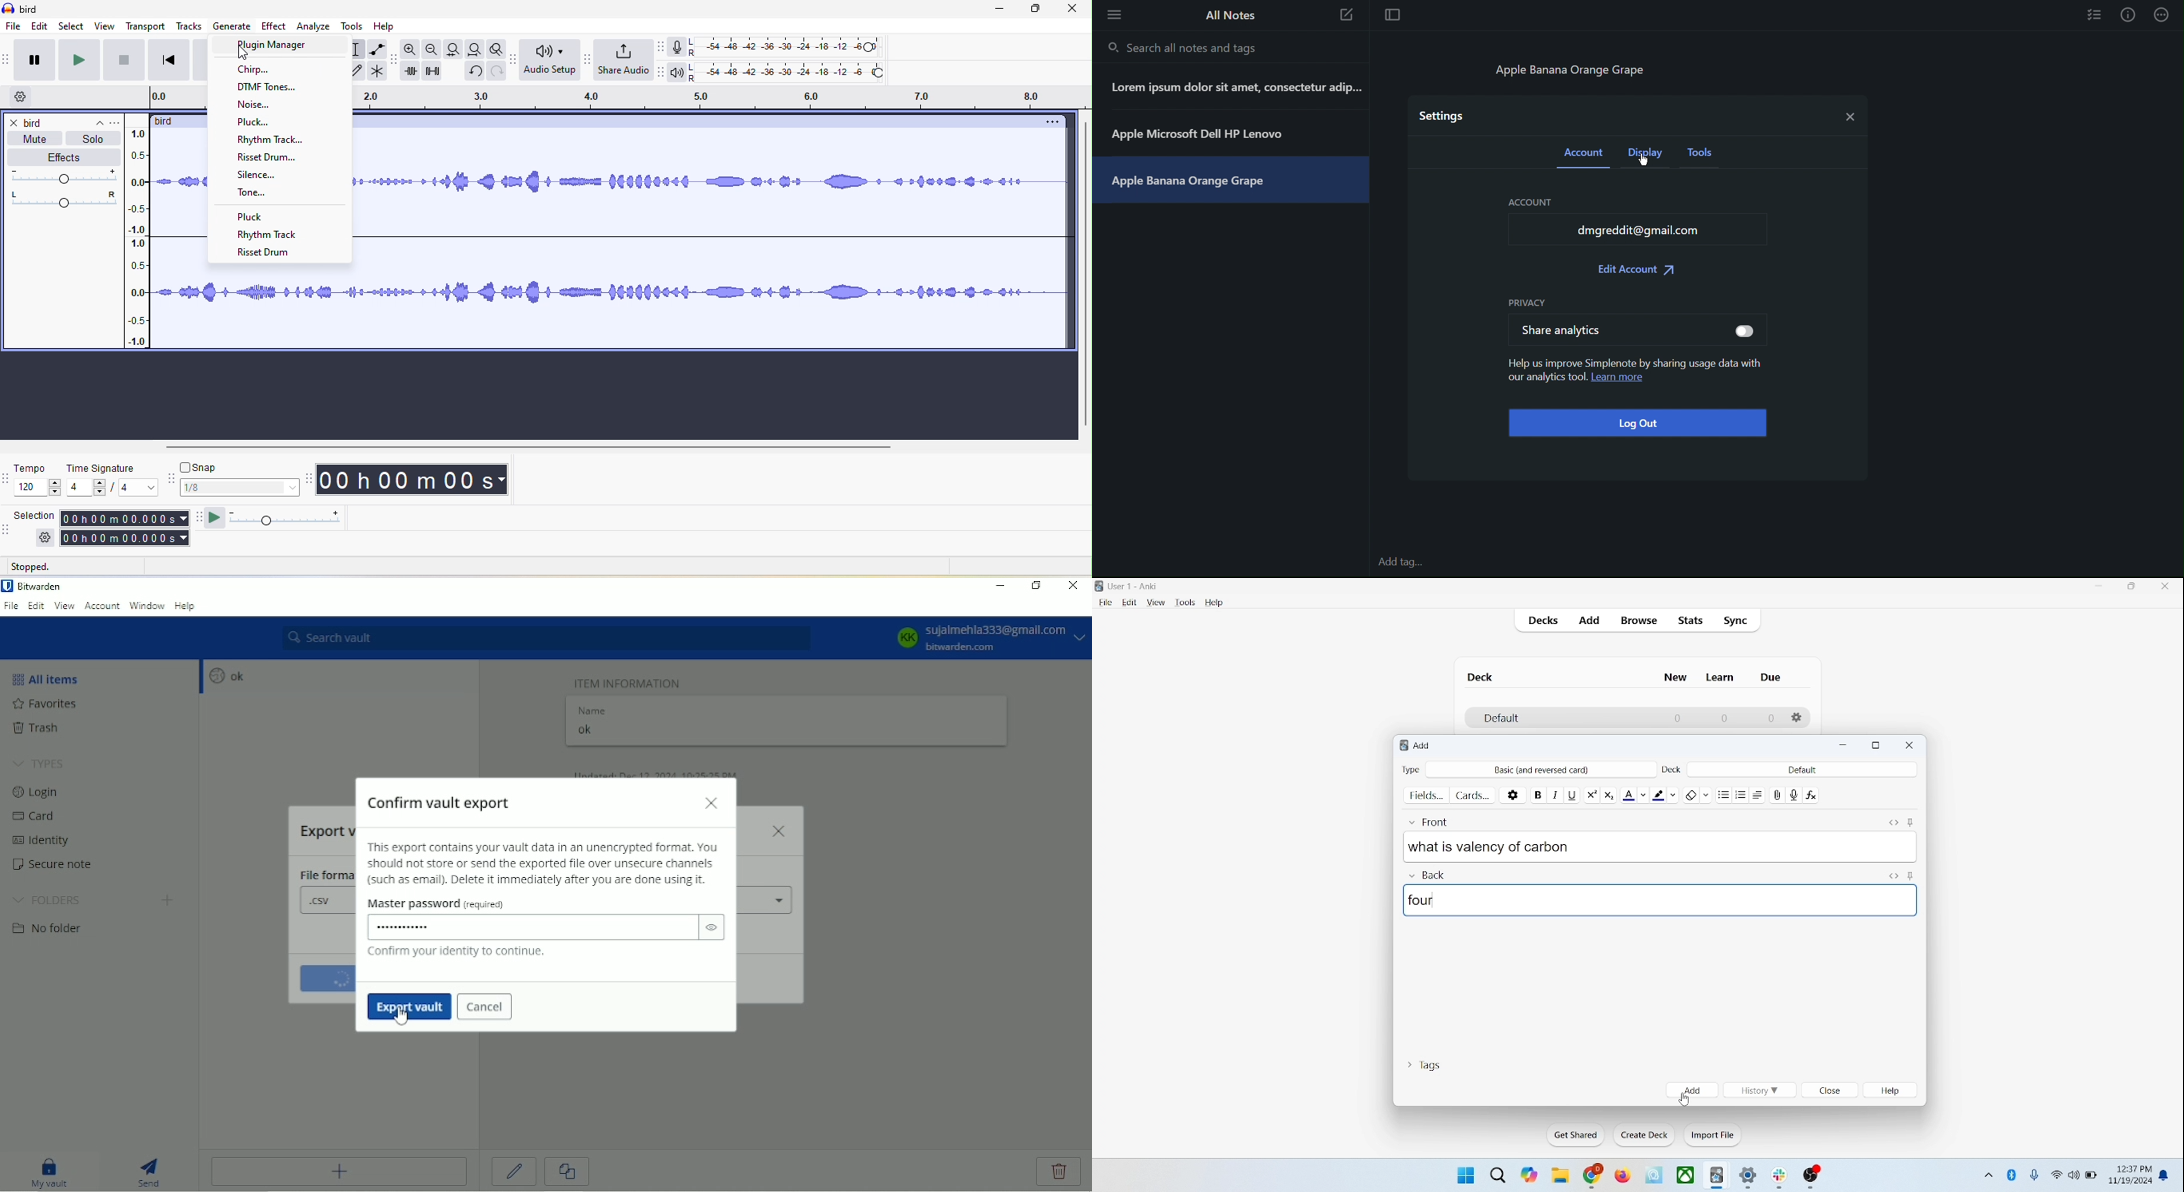 The height and width of the screenshot is (1204, 2184). Describe the element at coordinates (1157, 603) in the screenshot. I see `view` at that location.